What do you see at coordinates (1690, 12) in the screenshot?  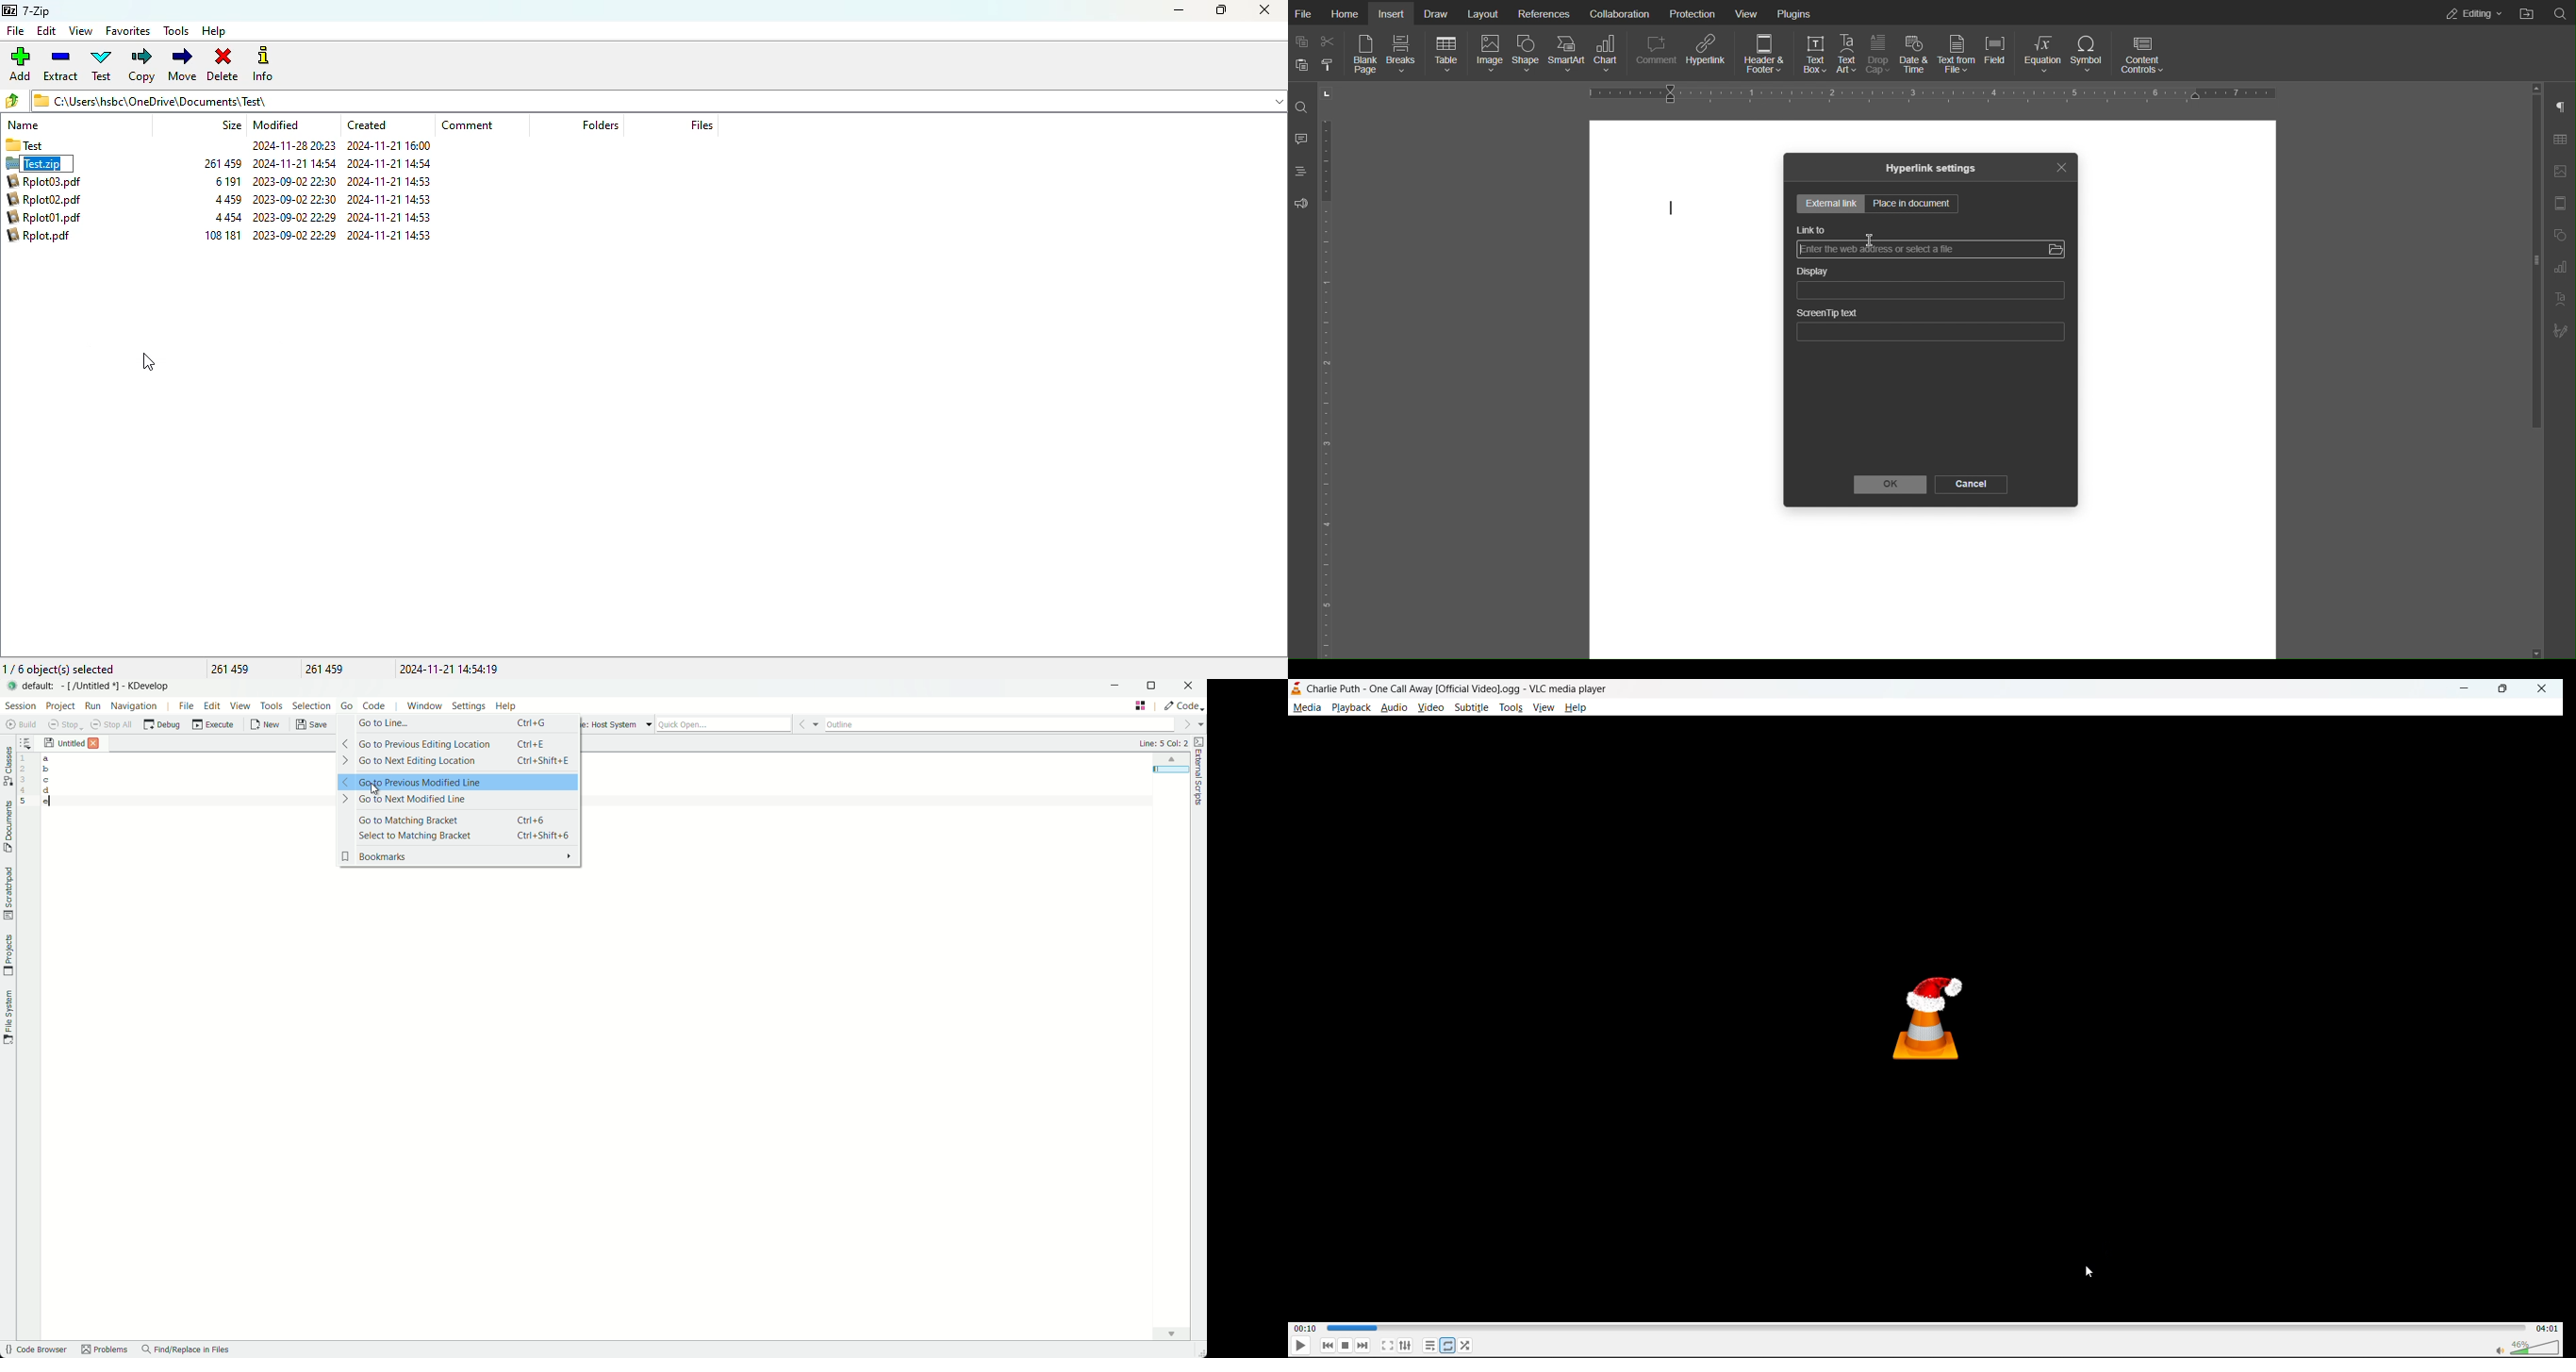 I see `Protection` at bounding box center [1690, 12].